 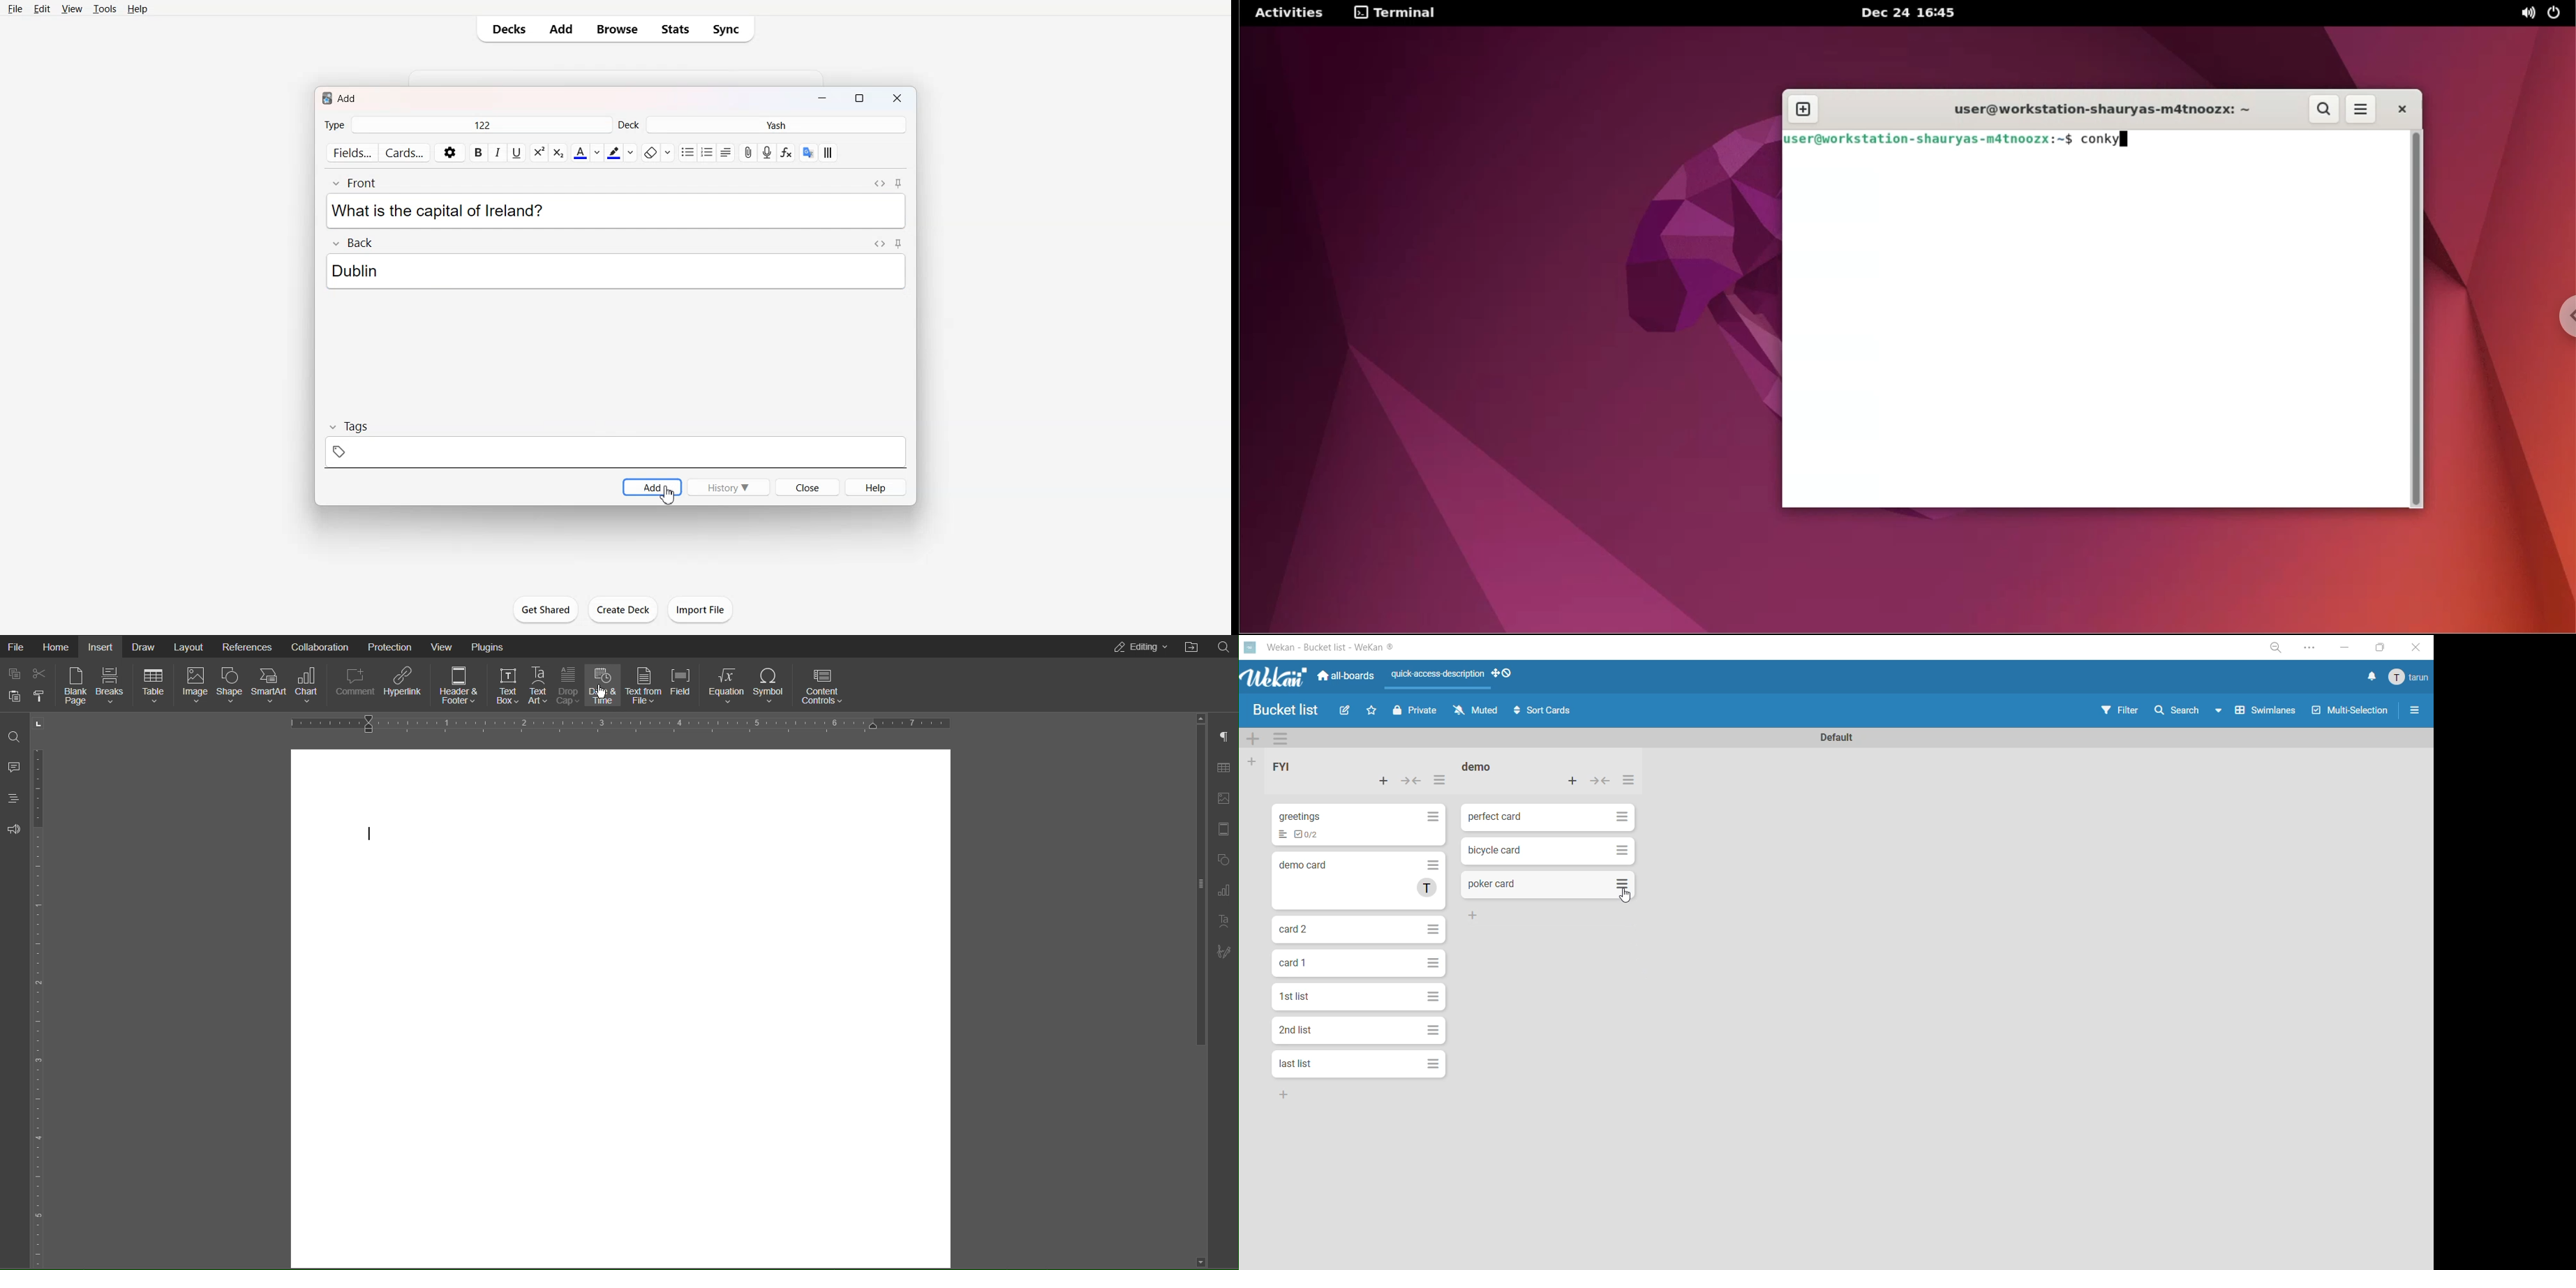 What do you see at coordinates (1384, 783) in the screenshot?
I see `add card` at bounding box center [1384, 783].